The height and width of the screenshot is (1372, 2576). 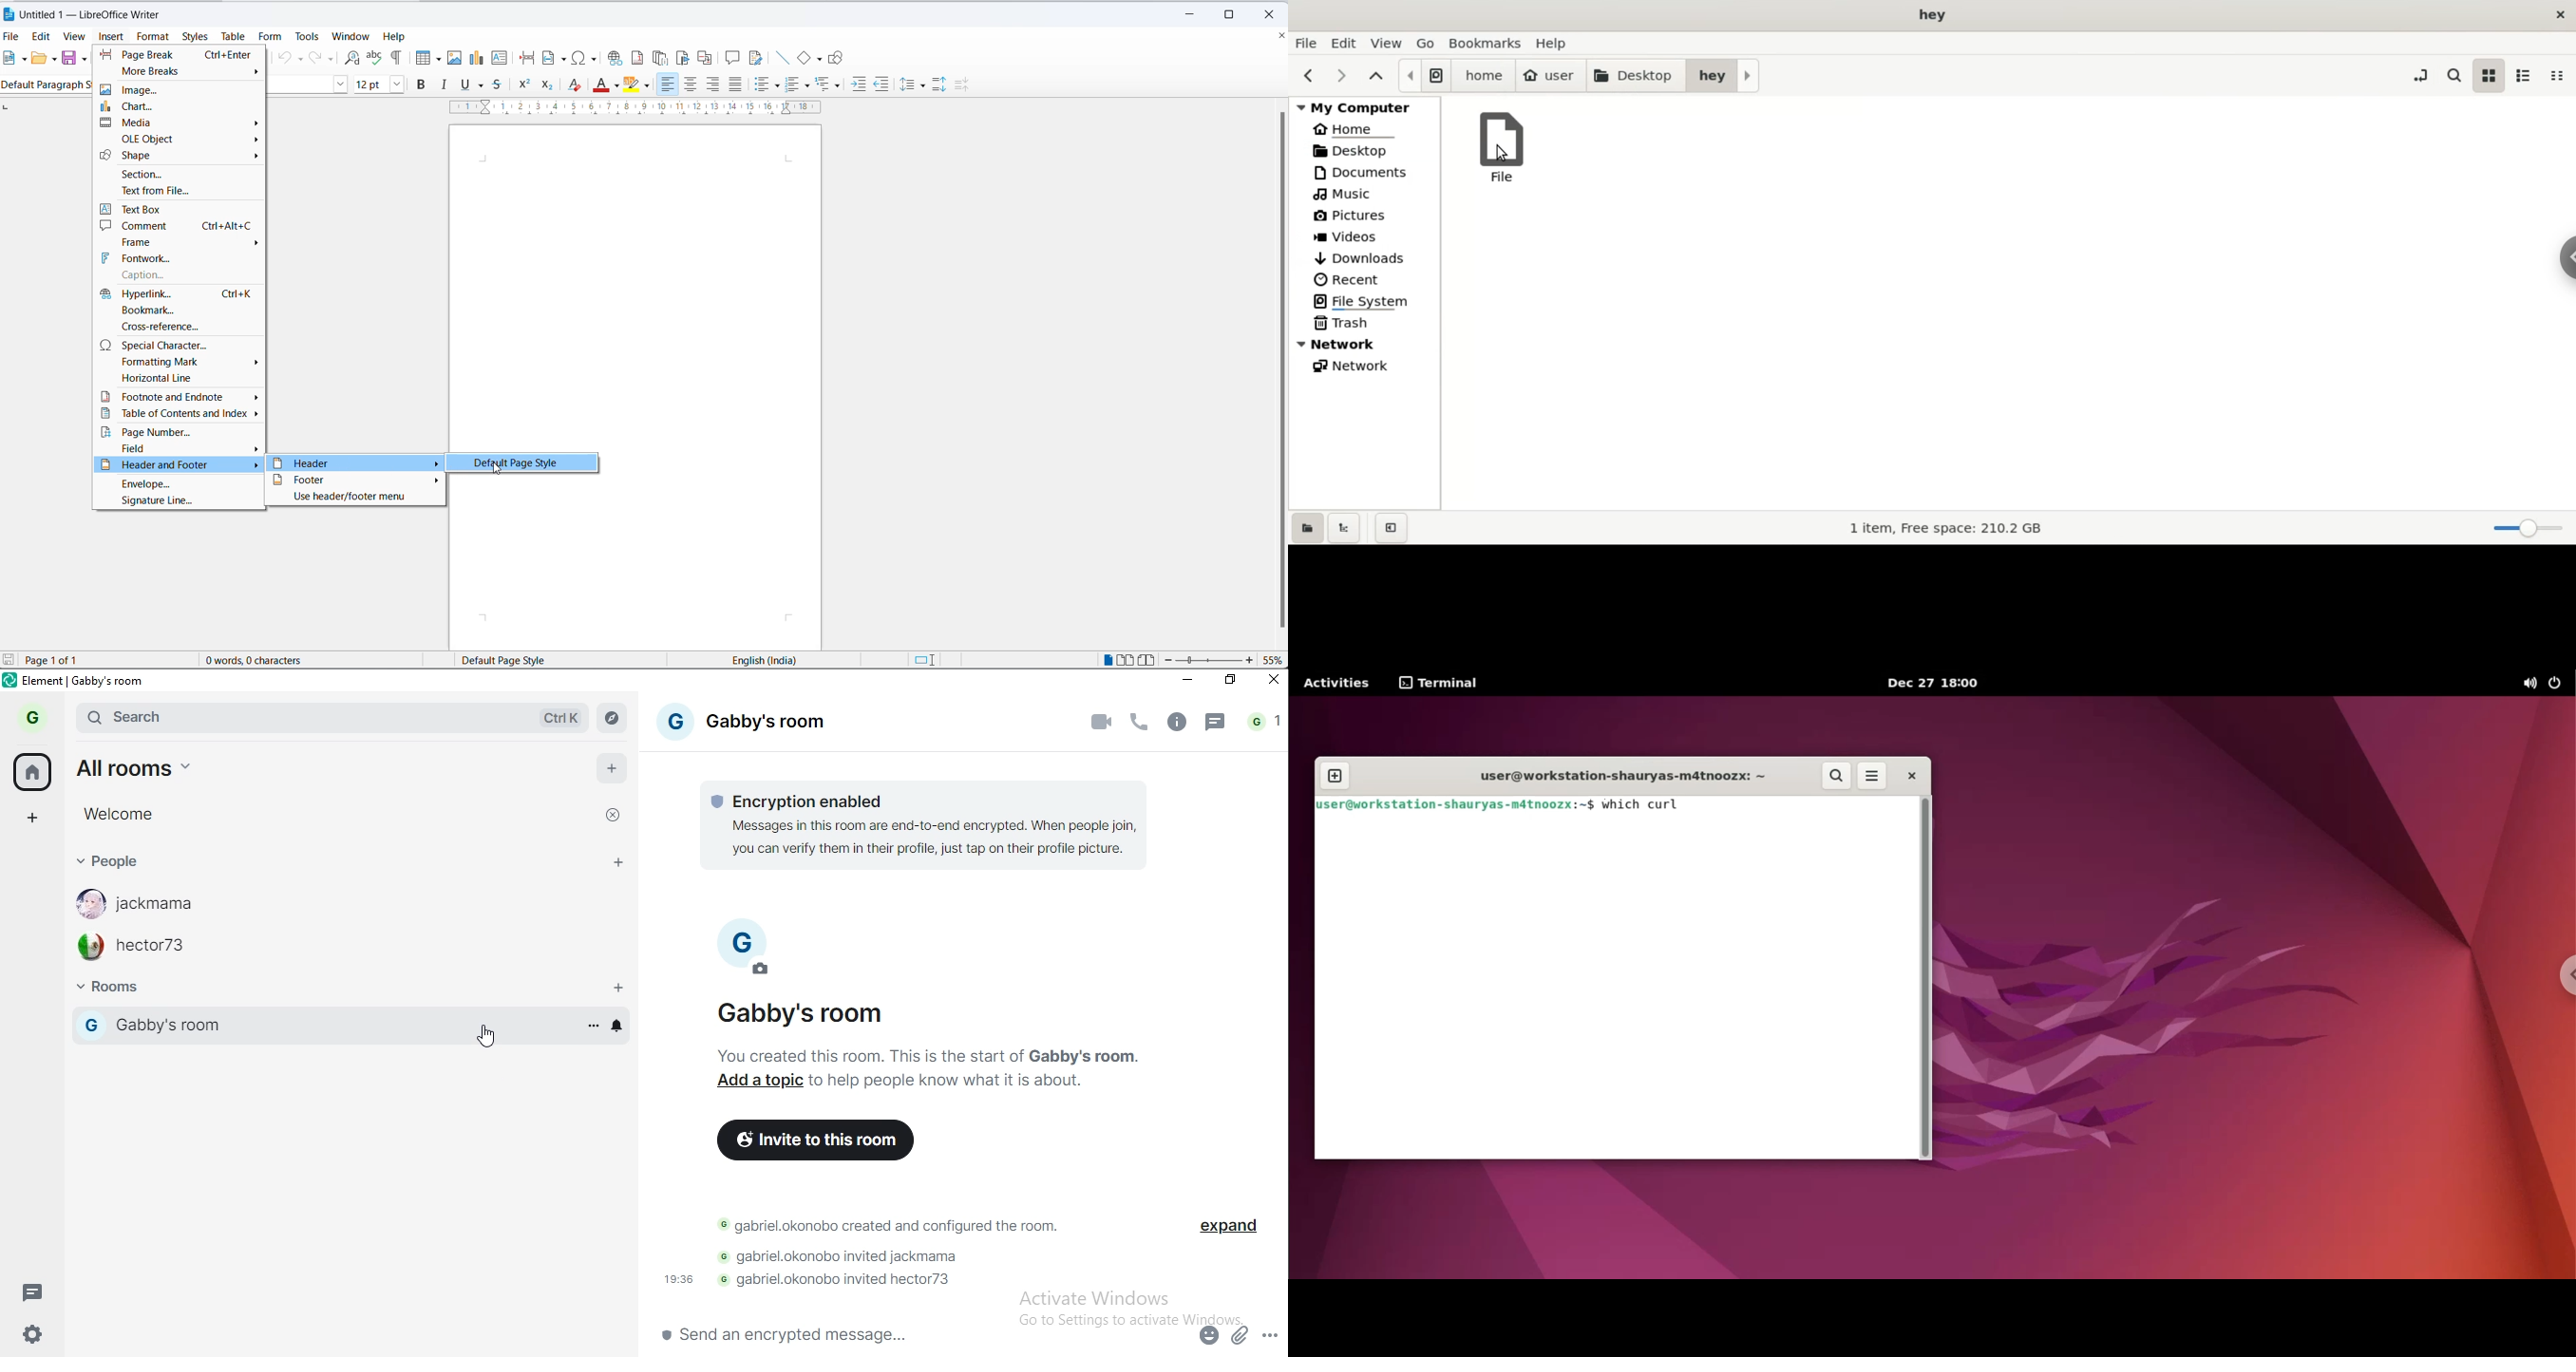 I want to click on edit, so click(x=41, y=36).